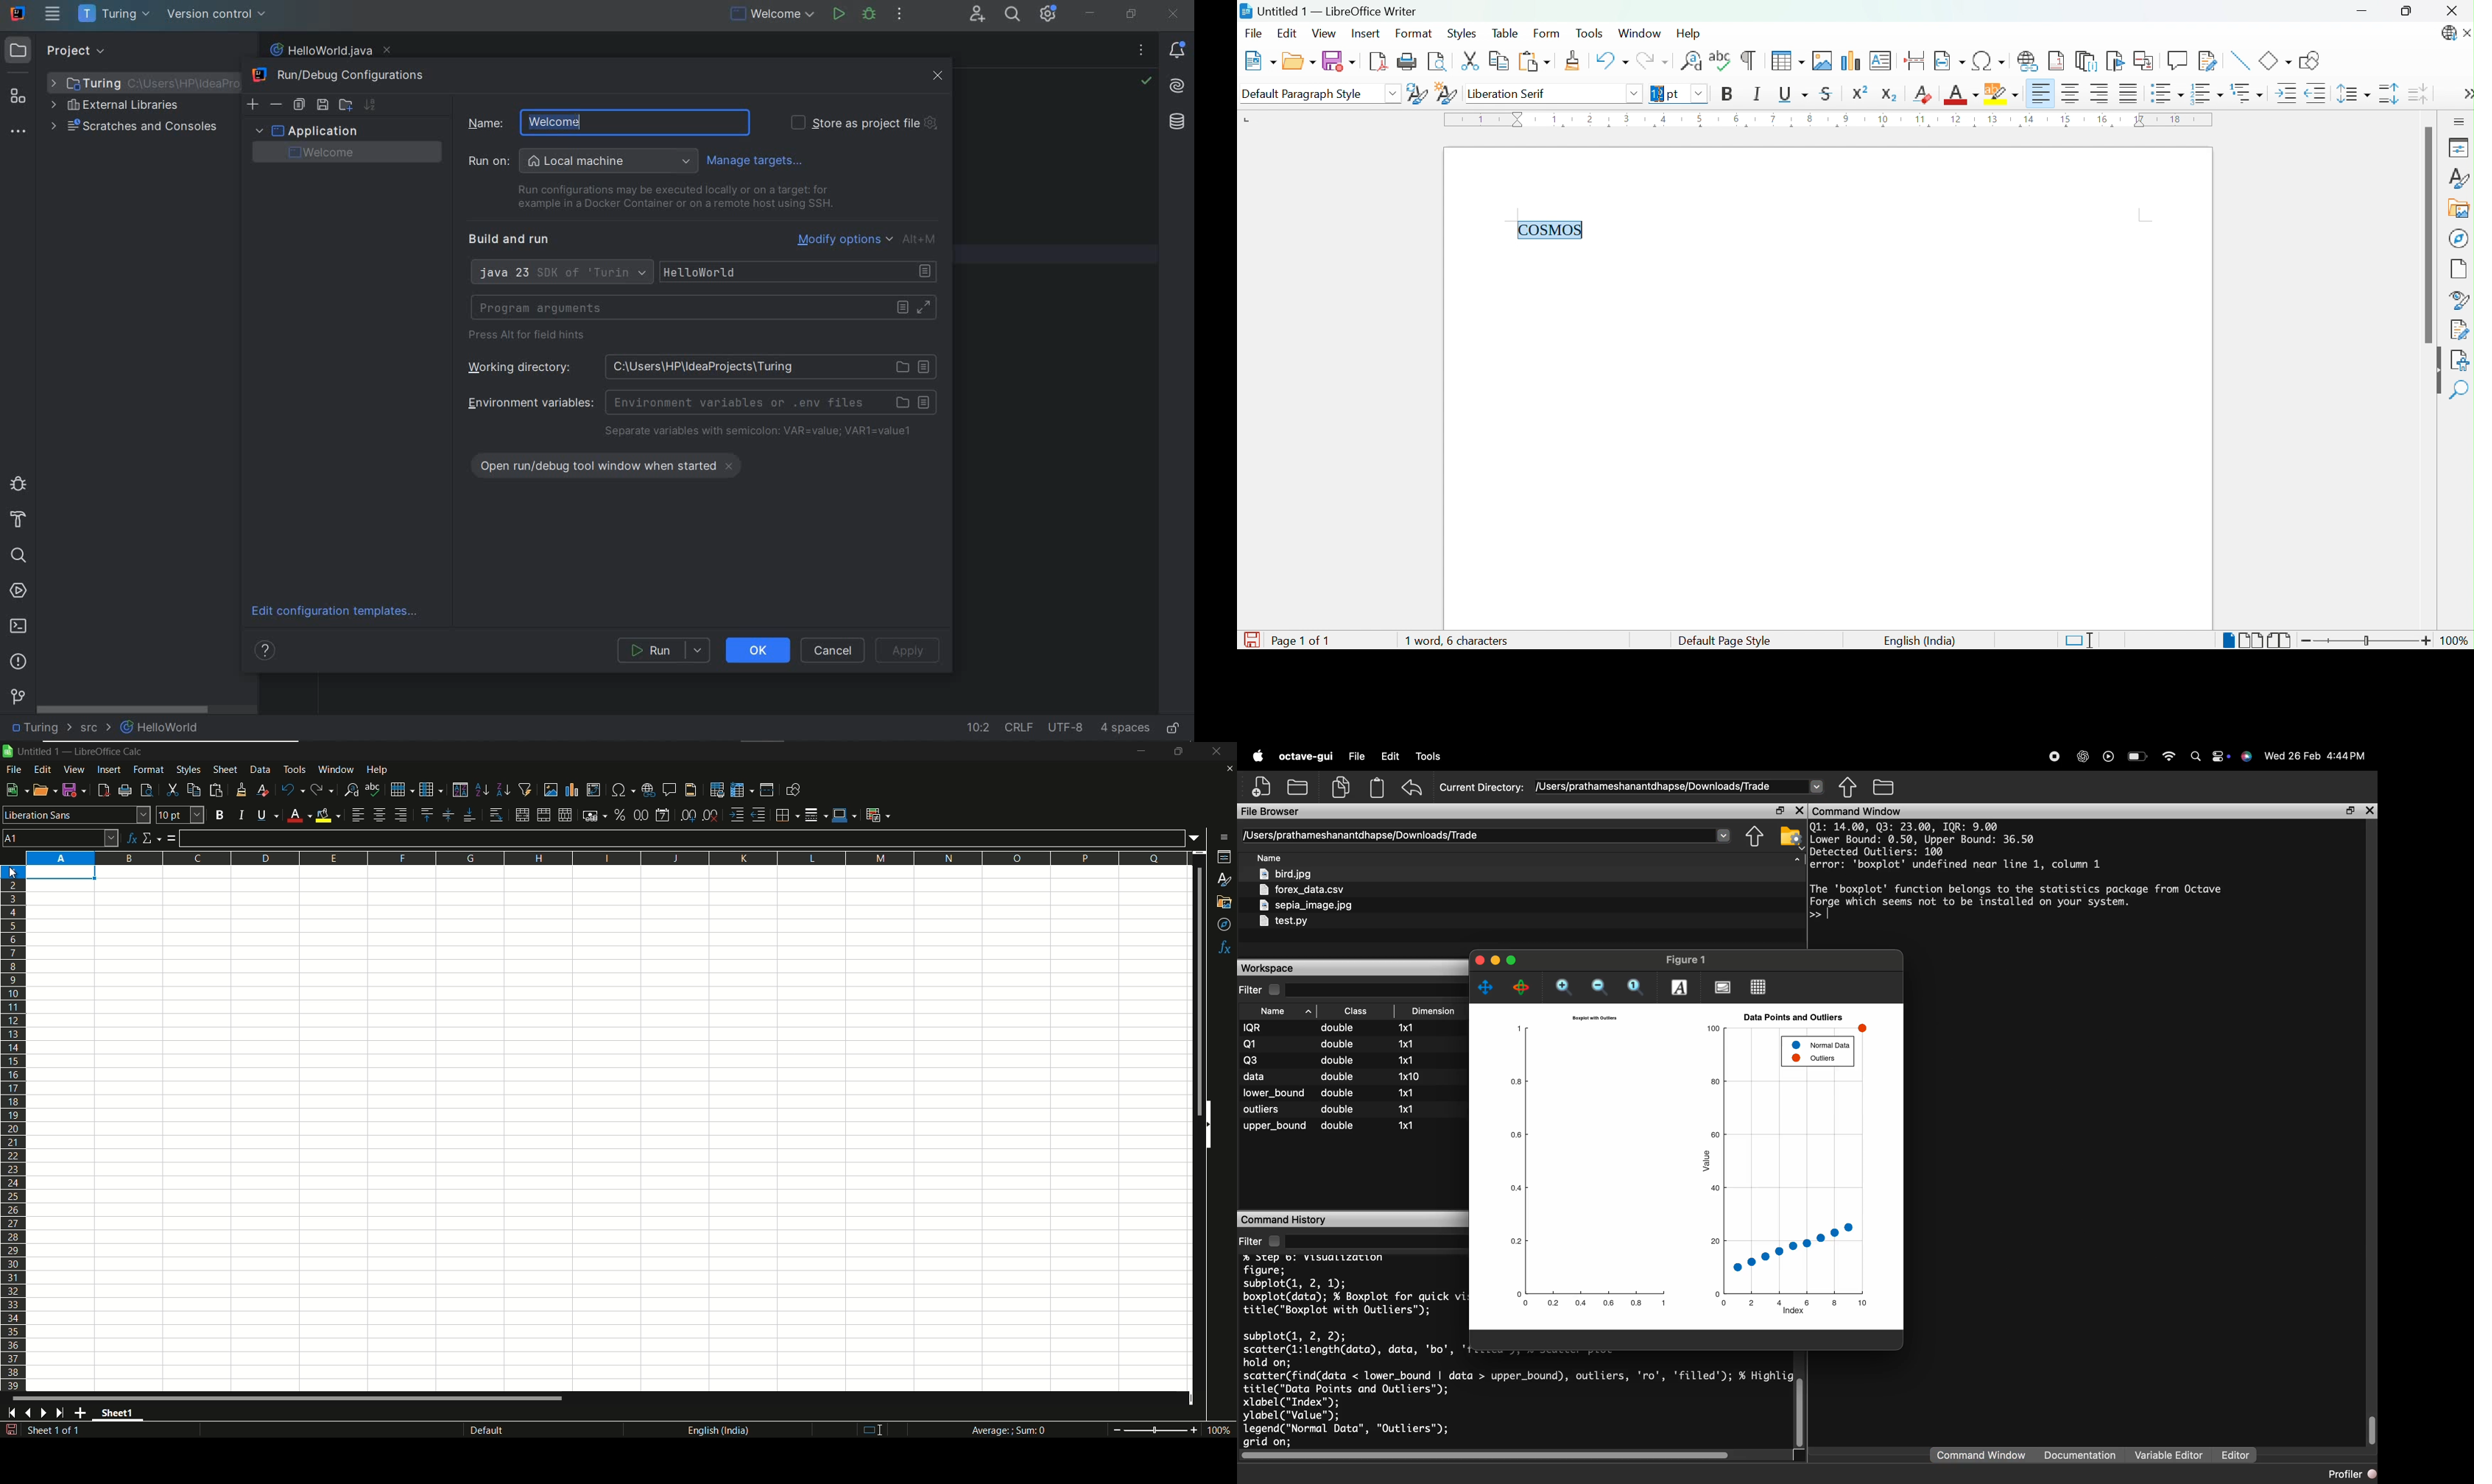  I want to click on open in separate window, so click(1782, 810).